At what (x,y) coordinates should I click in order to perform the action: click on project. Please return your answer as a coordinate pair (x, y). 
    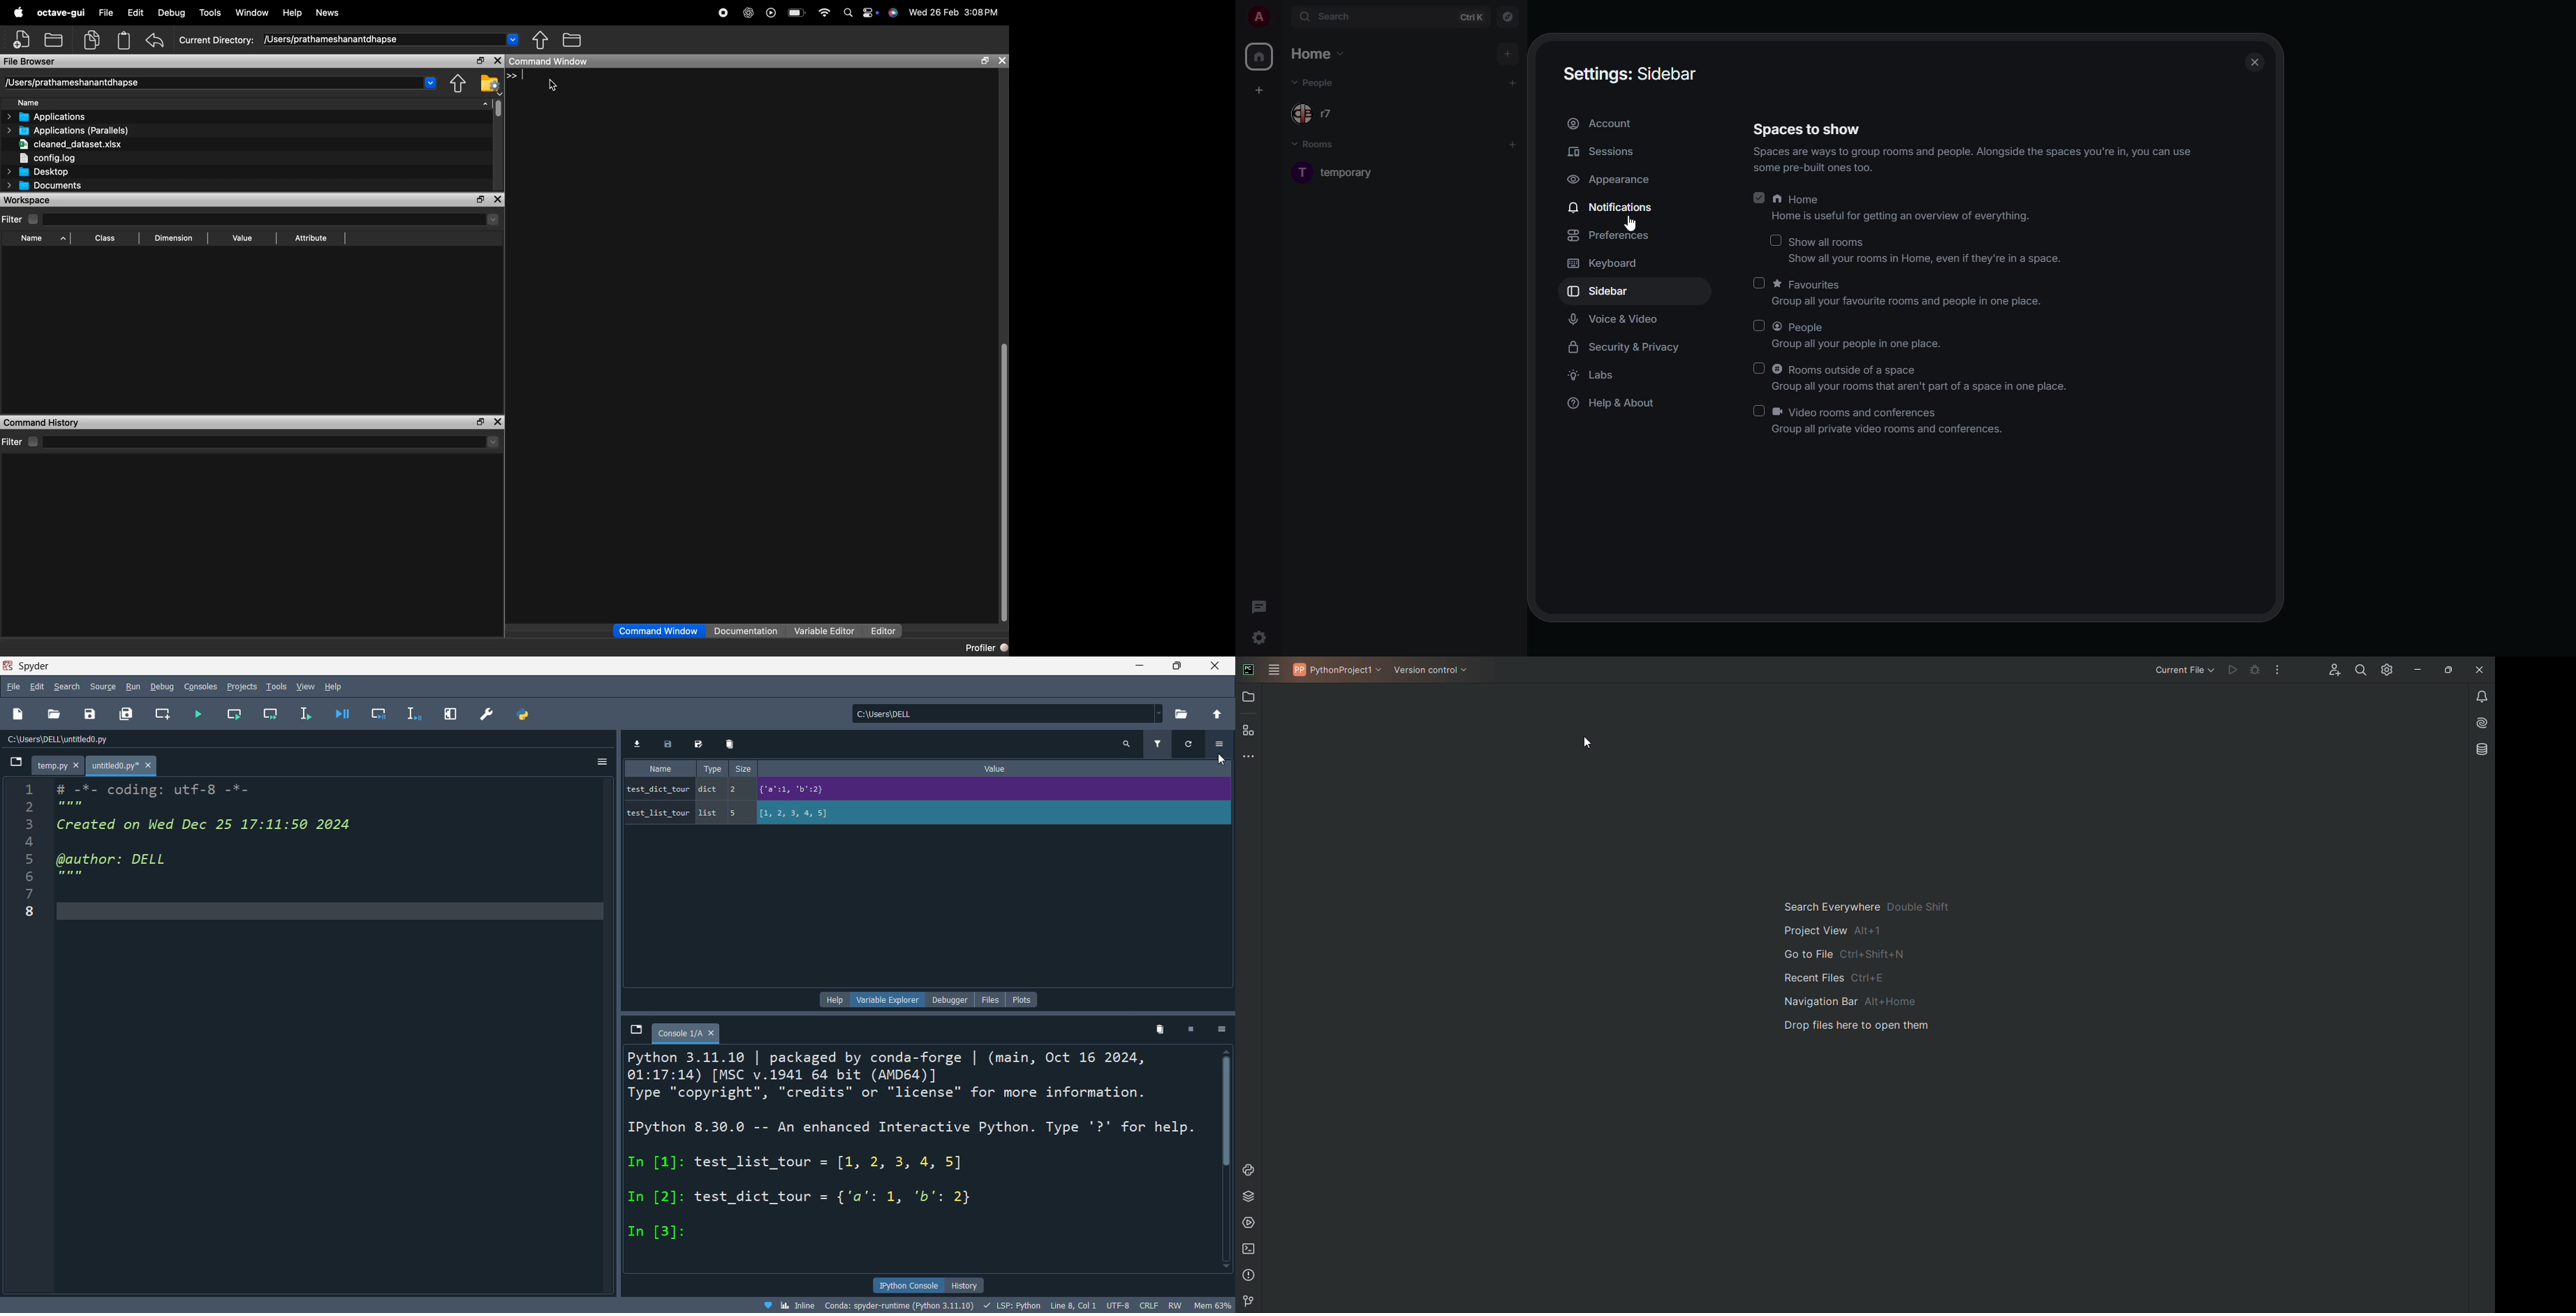
    Looking at the image, I should click on (245, 686).